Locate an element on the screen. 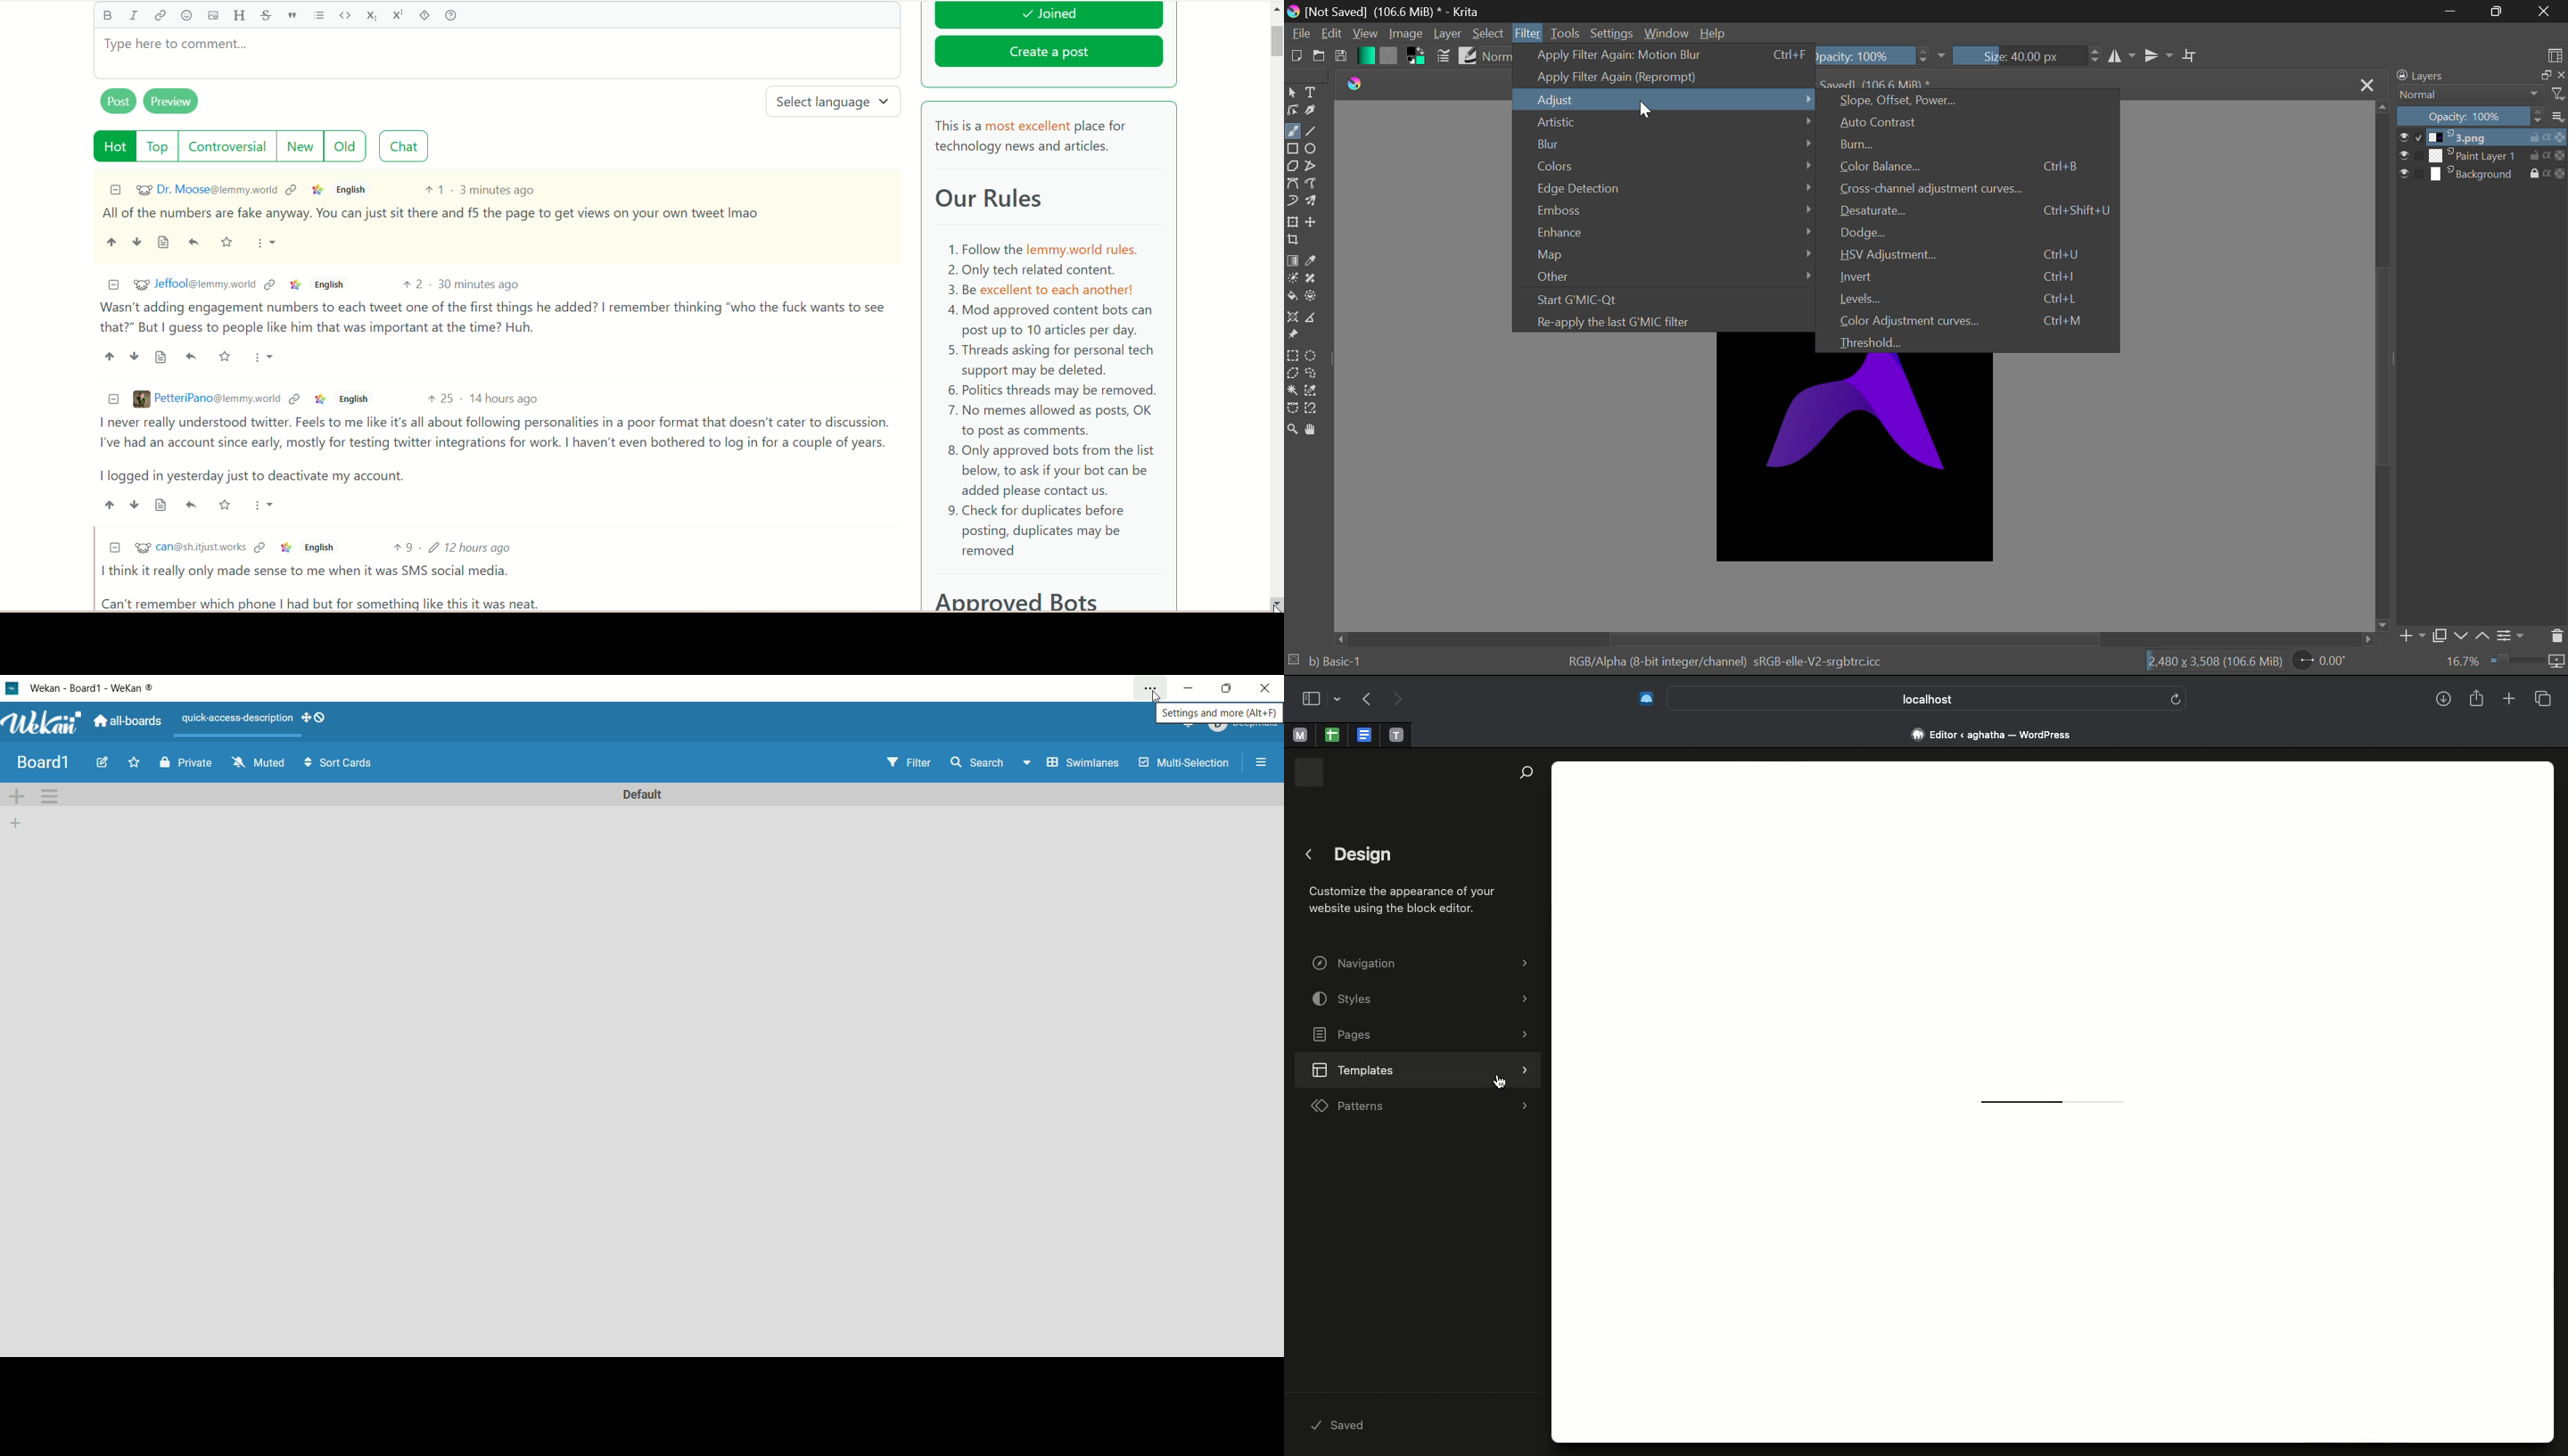  Freehand Path Tool is located at coordinates (1315, 185).